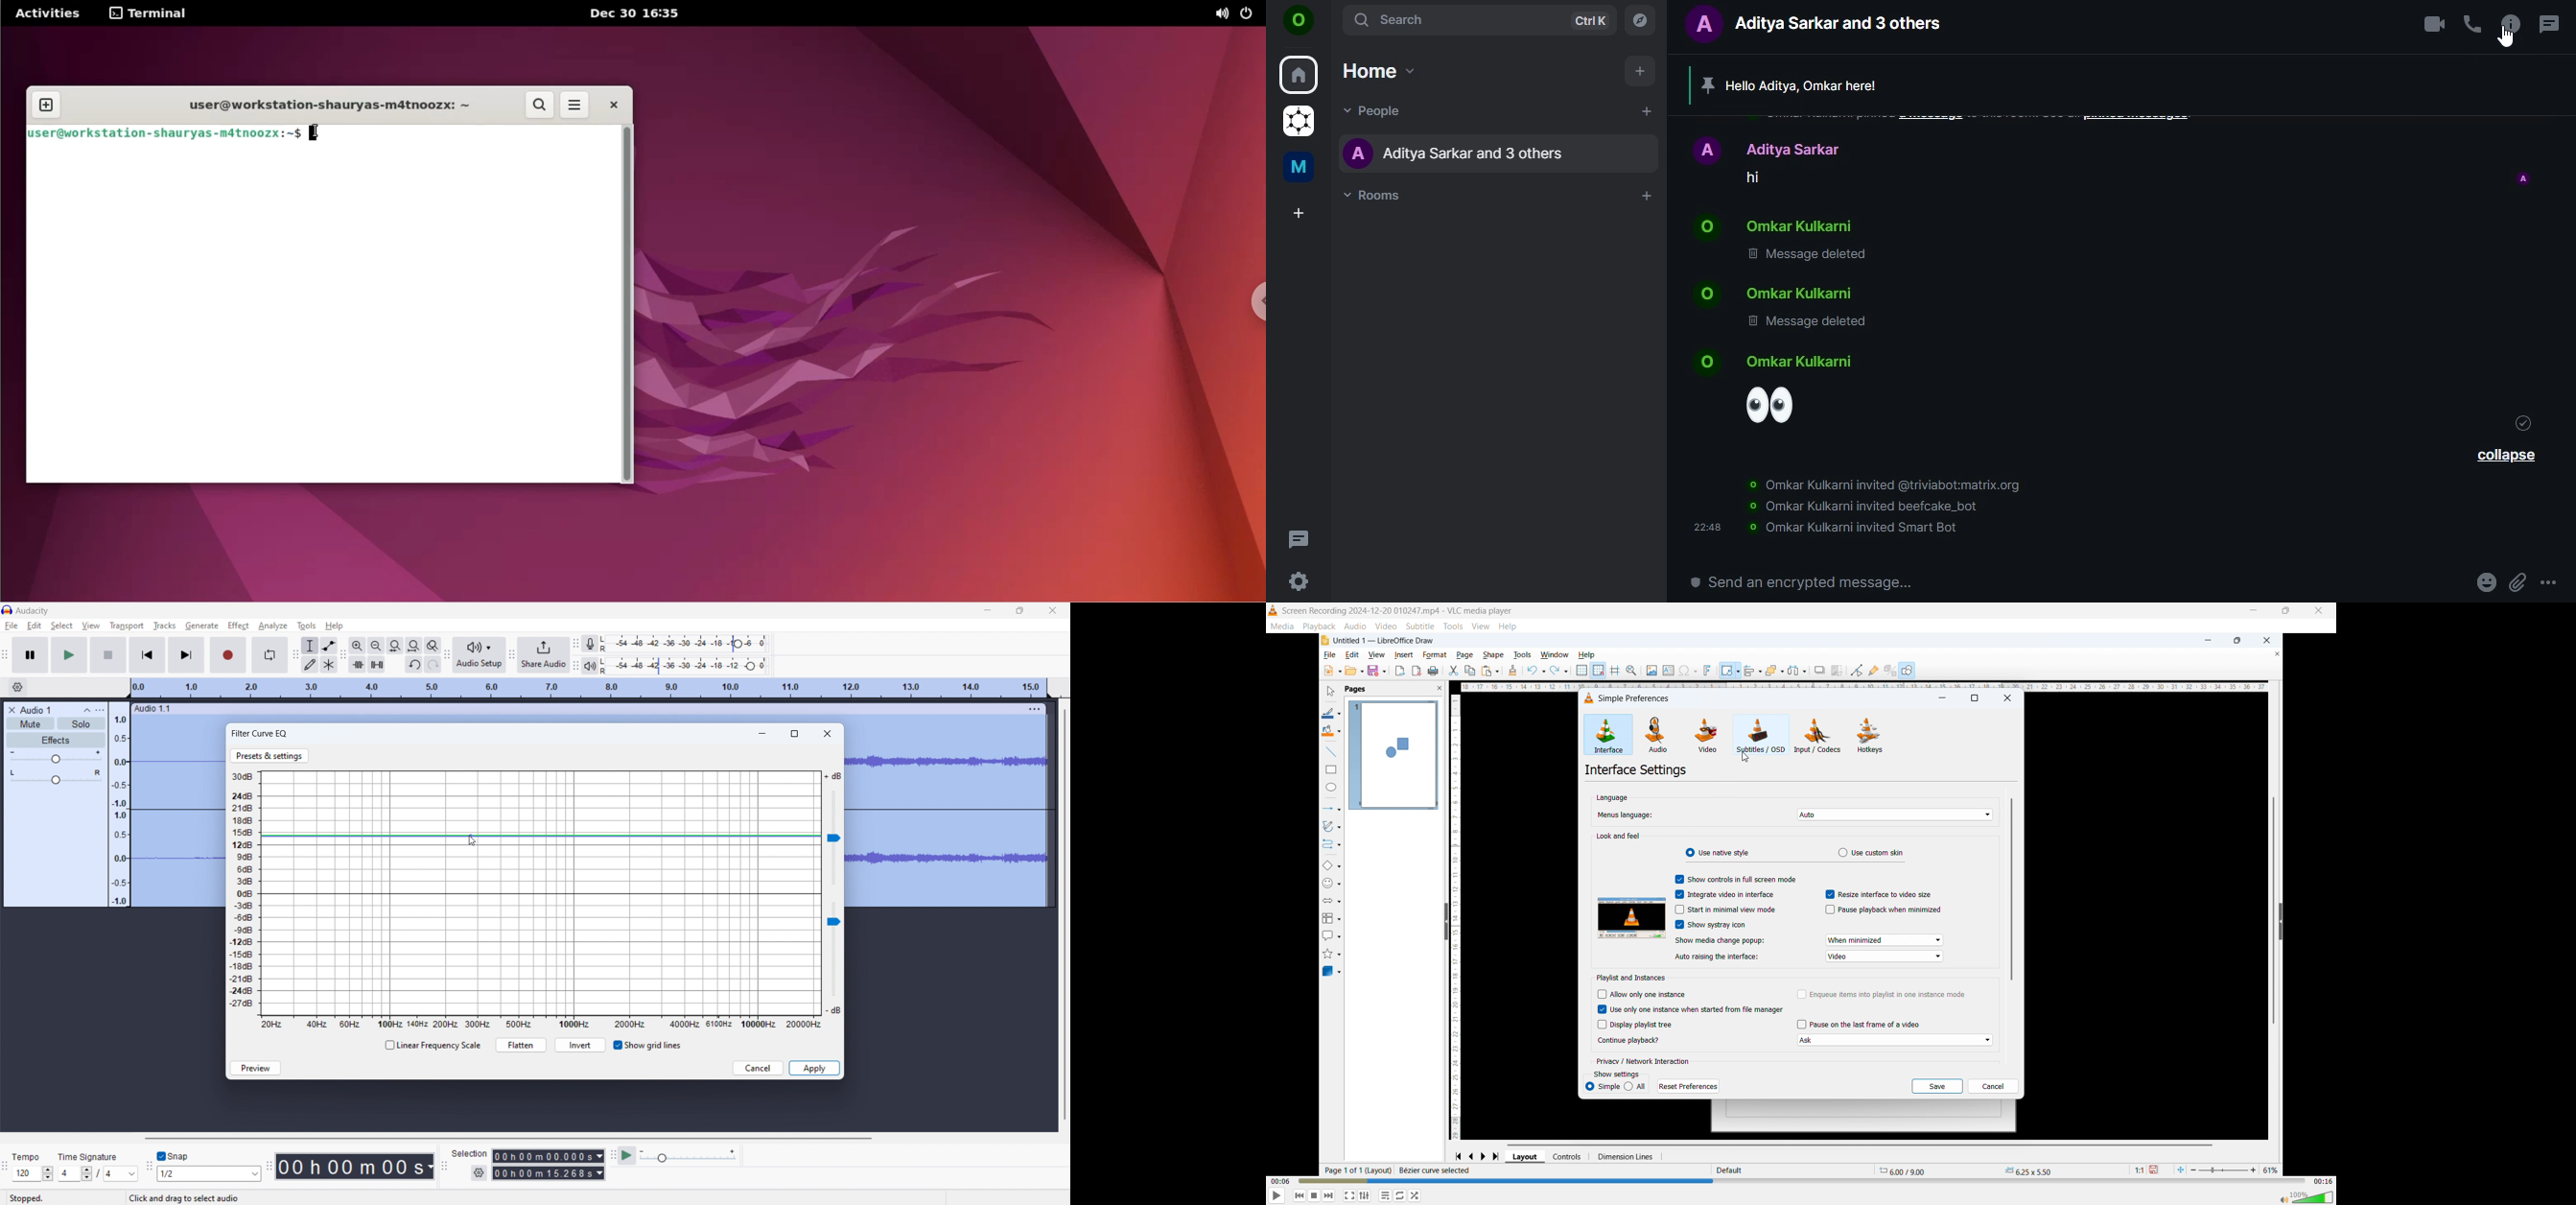 The image size is (2576, 1232). Describe the element at coordinates (1608, 735) in the screenshot. I see `Interface ` at that location.